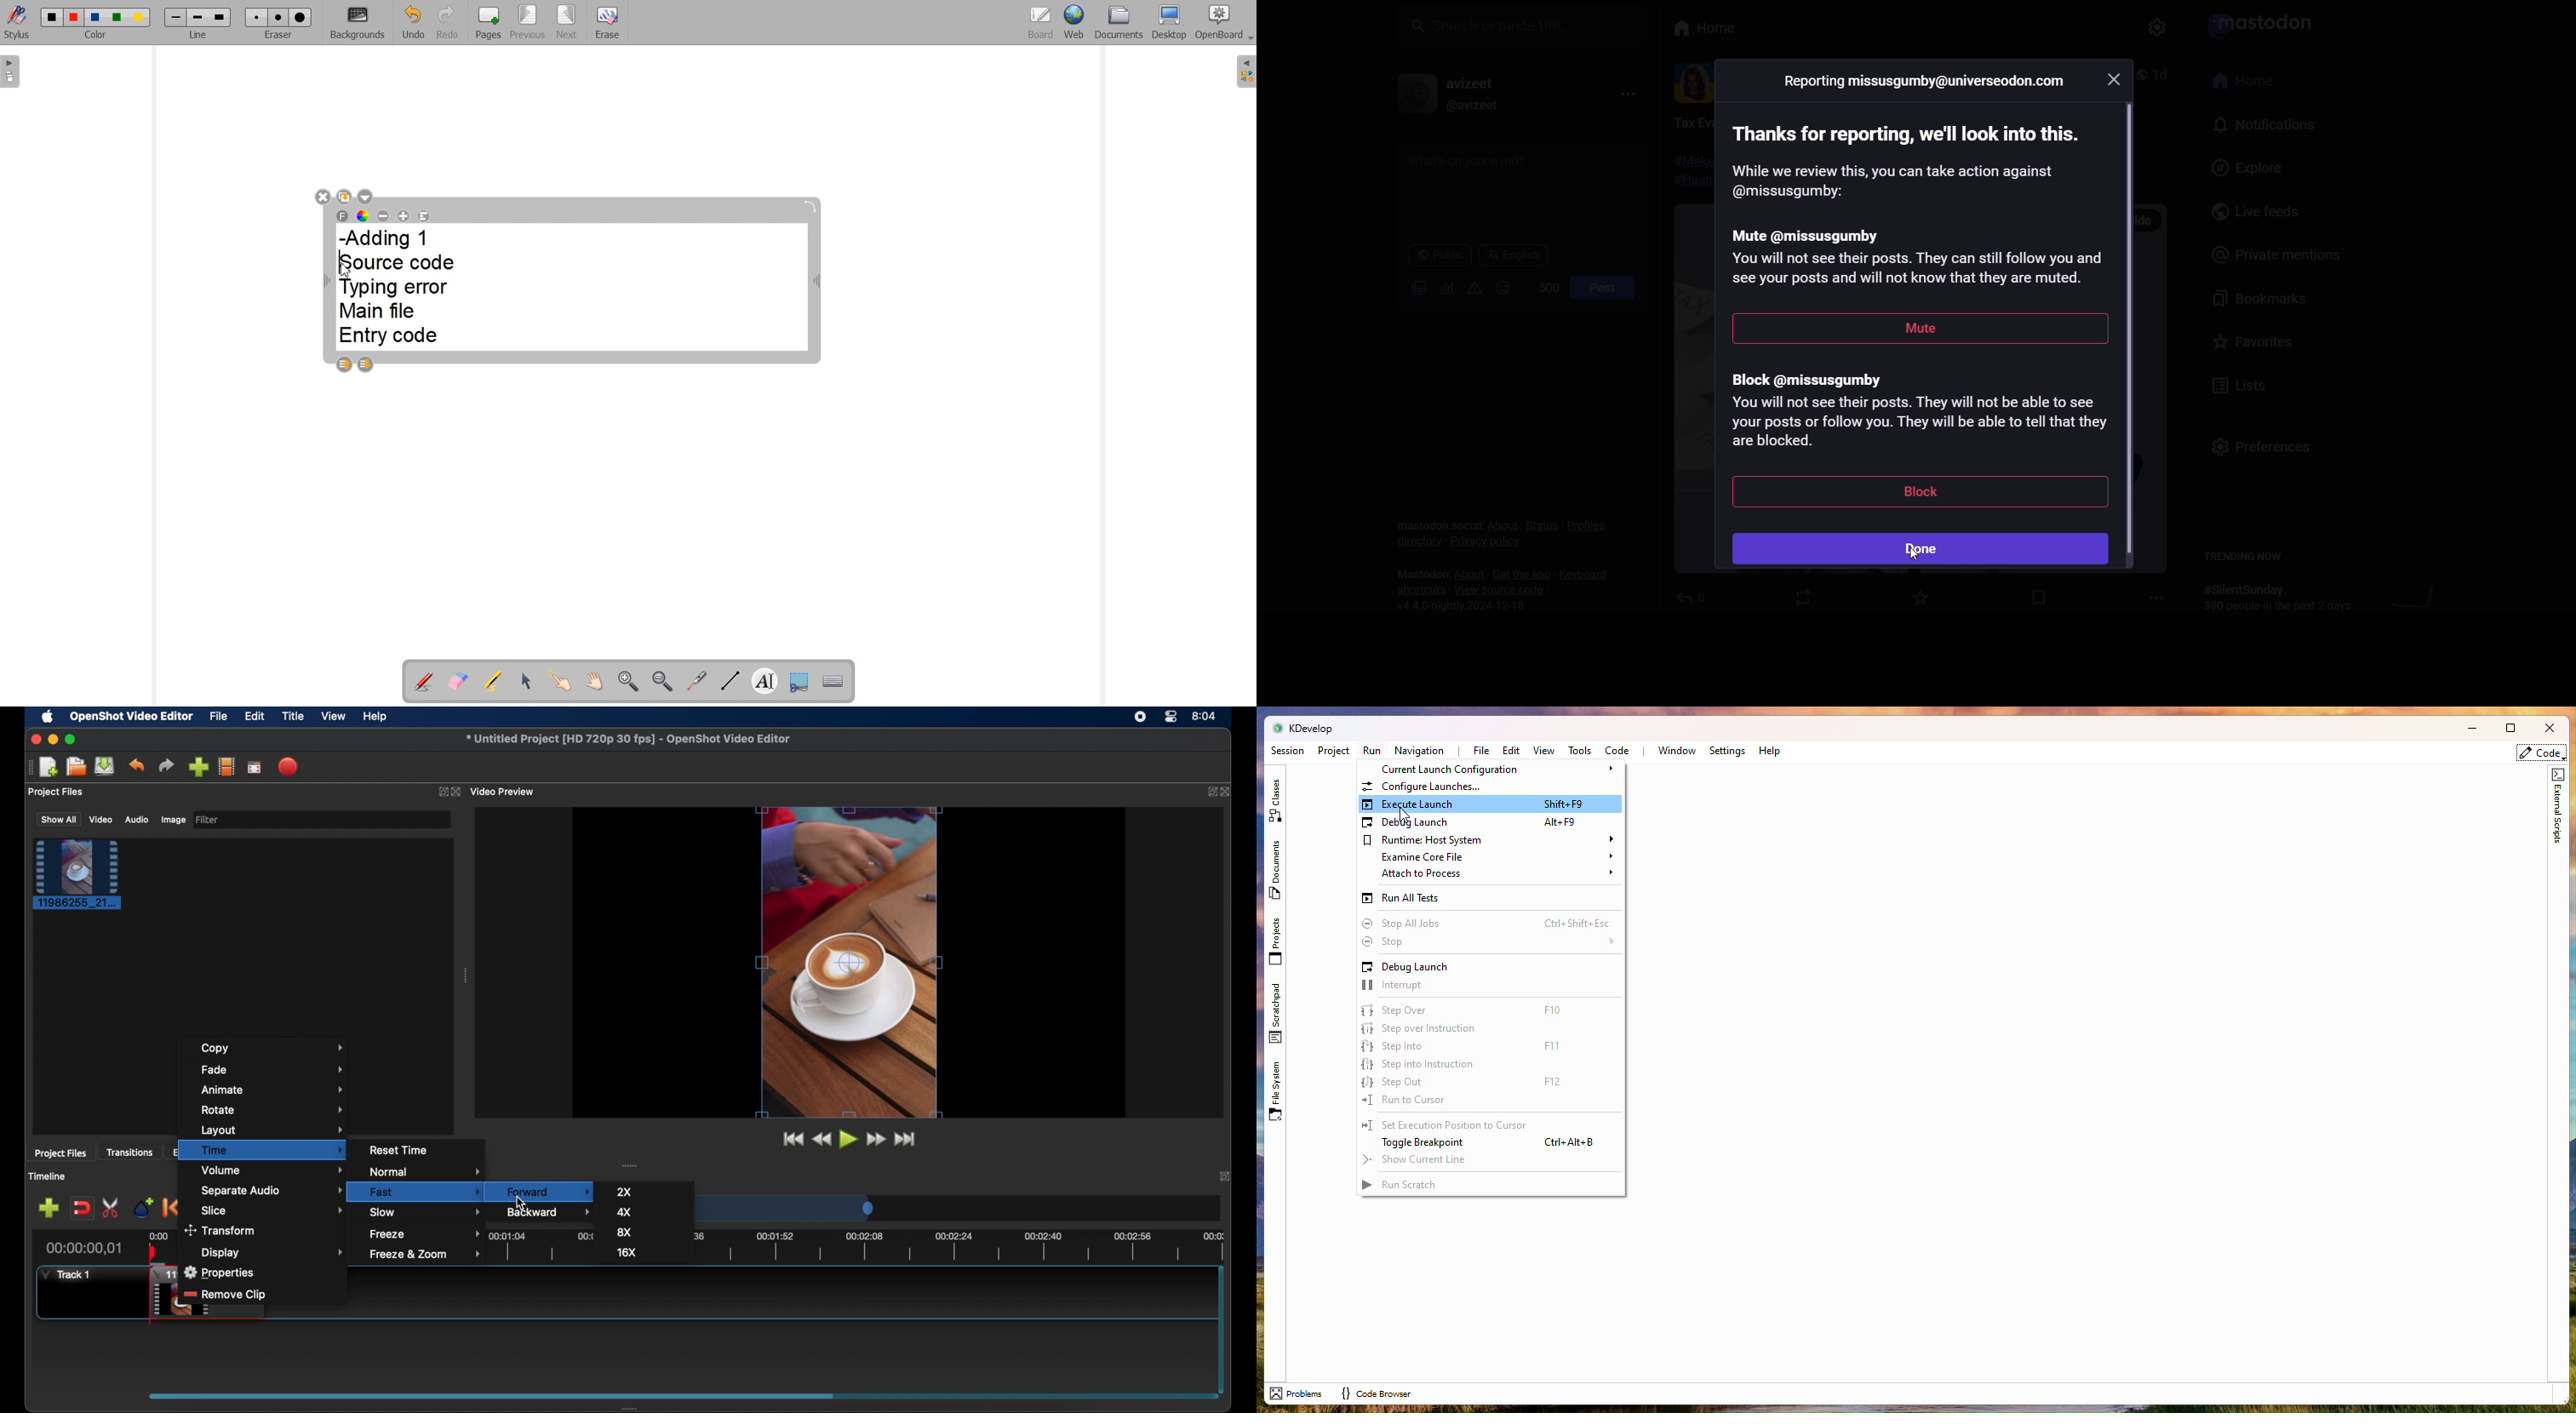 The width and height of the screenshot is (2576, 1428). I want to click on Virtual laser pointer, so click(697, 681).